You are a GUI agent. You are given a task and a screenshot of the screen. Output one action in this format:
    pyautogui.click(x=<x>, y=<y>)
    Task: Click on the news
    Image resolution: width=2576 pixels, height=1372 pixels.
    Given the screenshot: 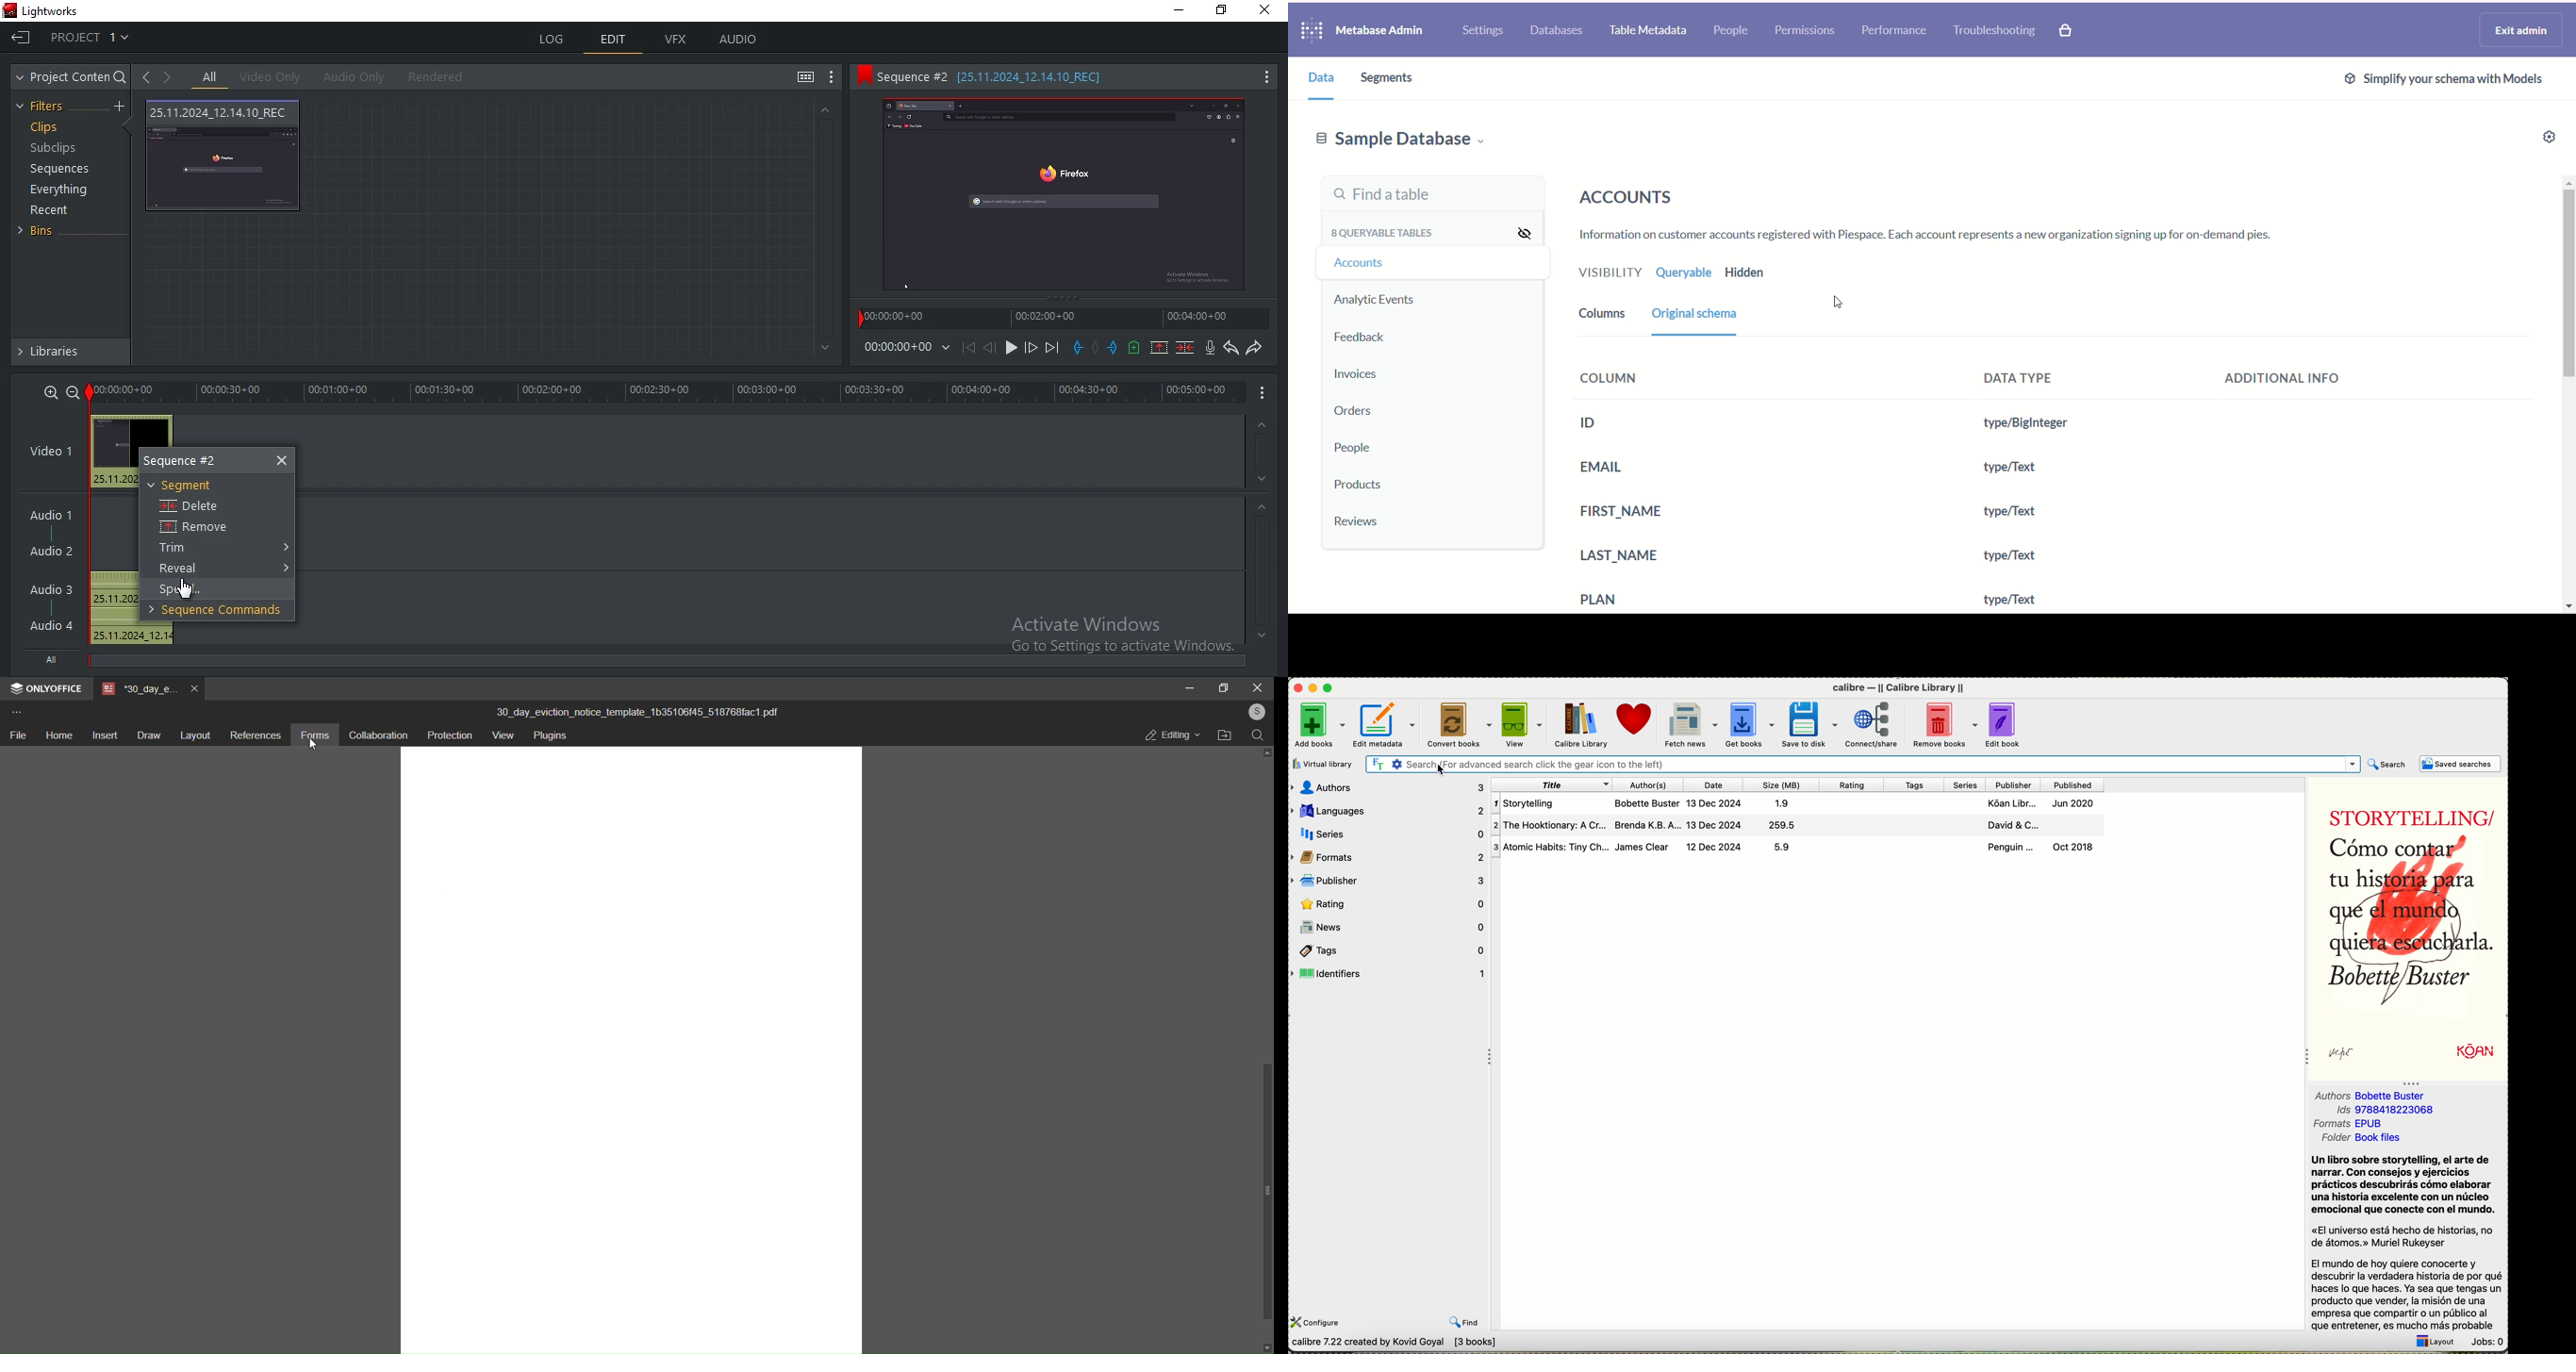 What is the action you would take?
    pyautogui.click(x=1389, y=927)
    